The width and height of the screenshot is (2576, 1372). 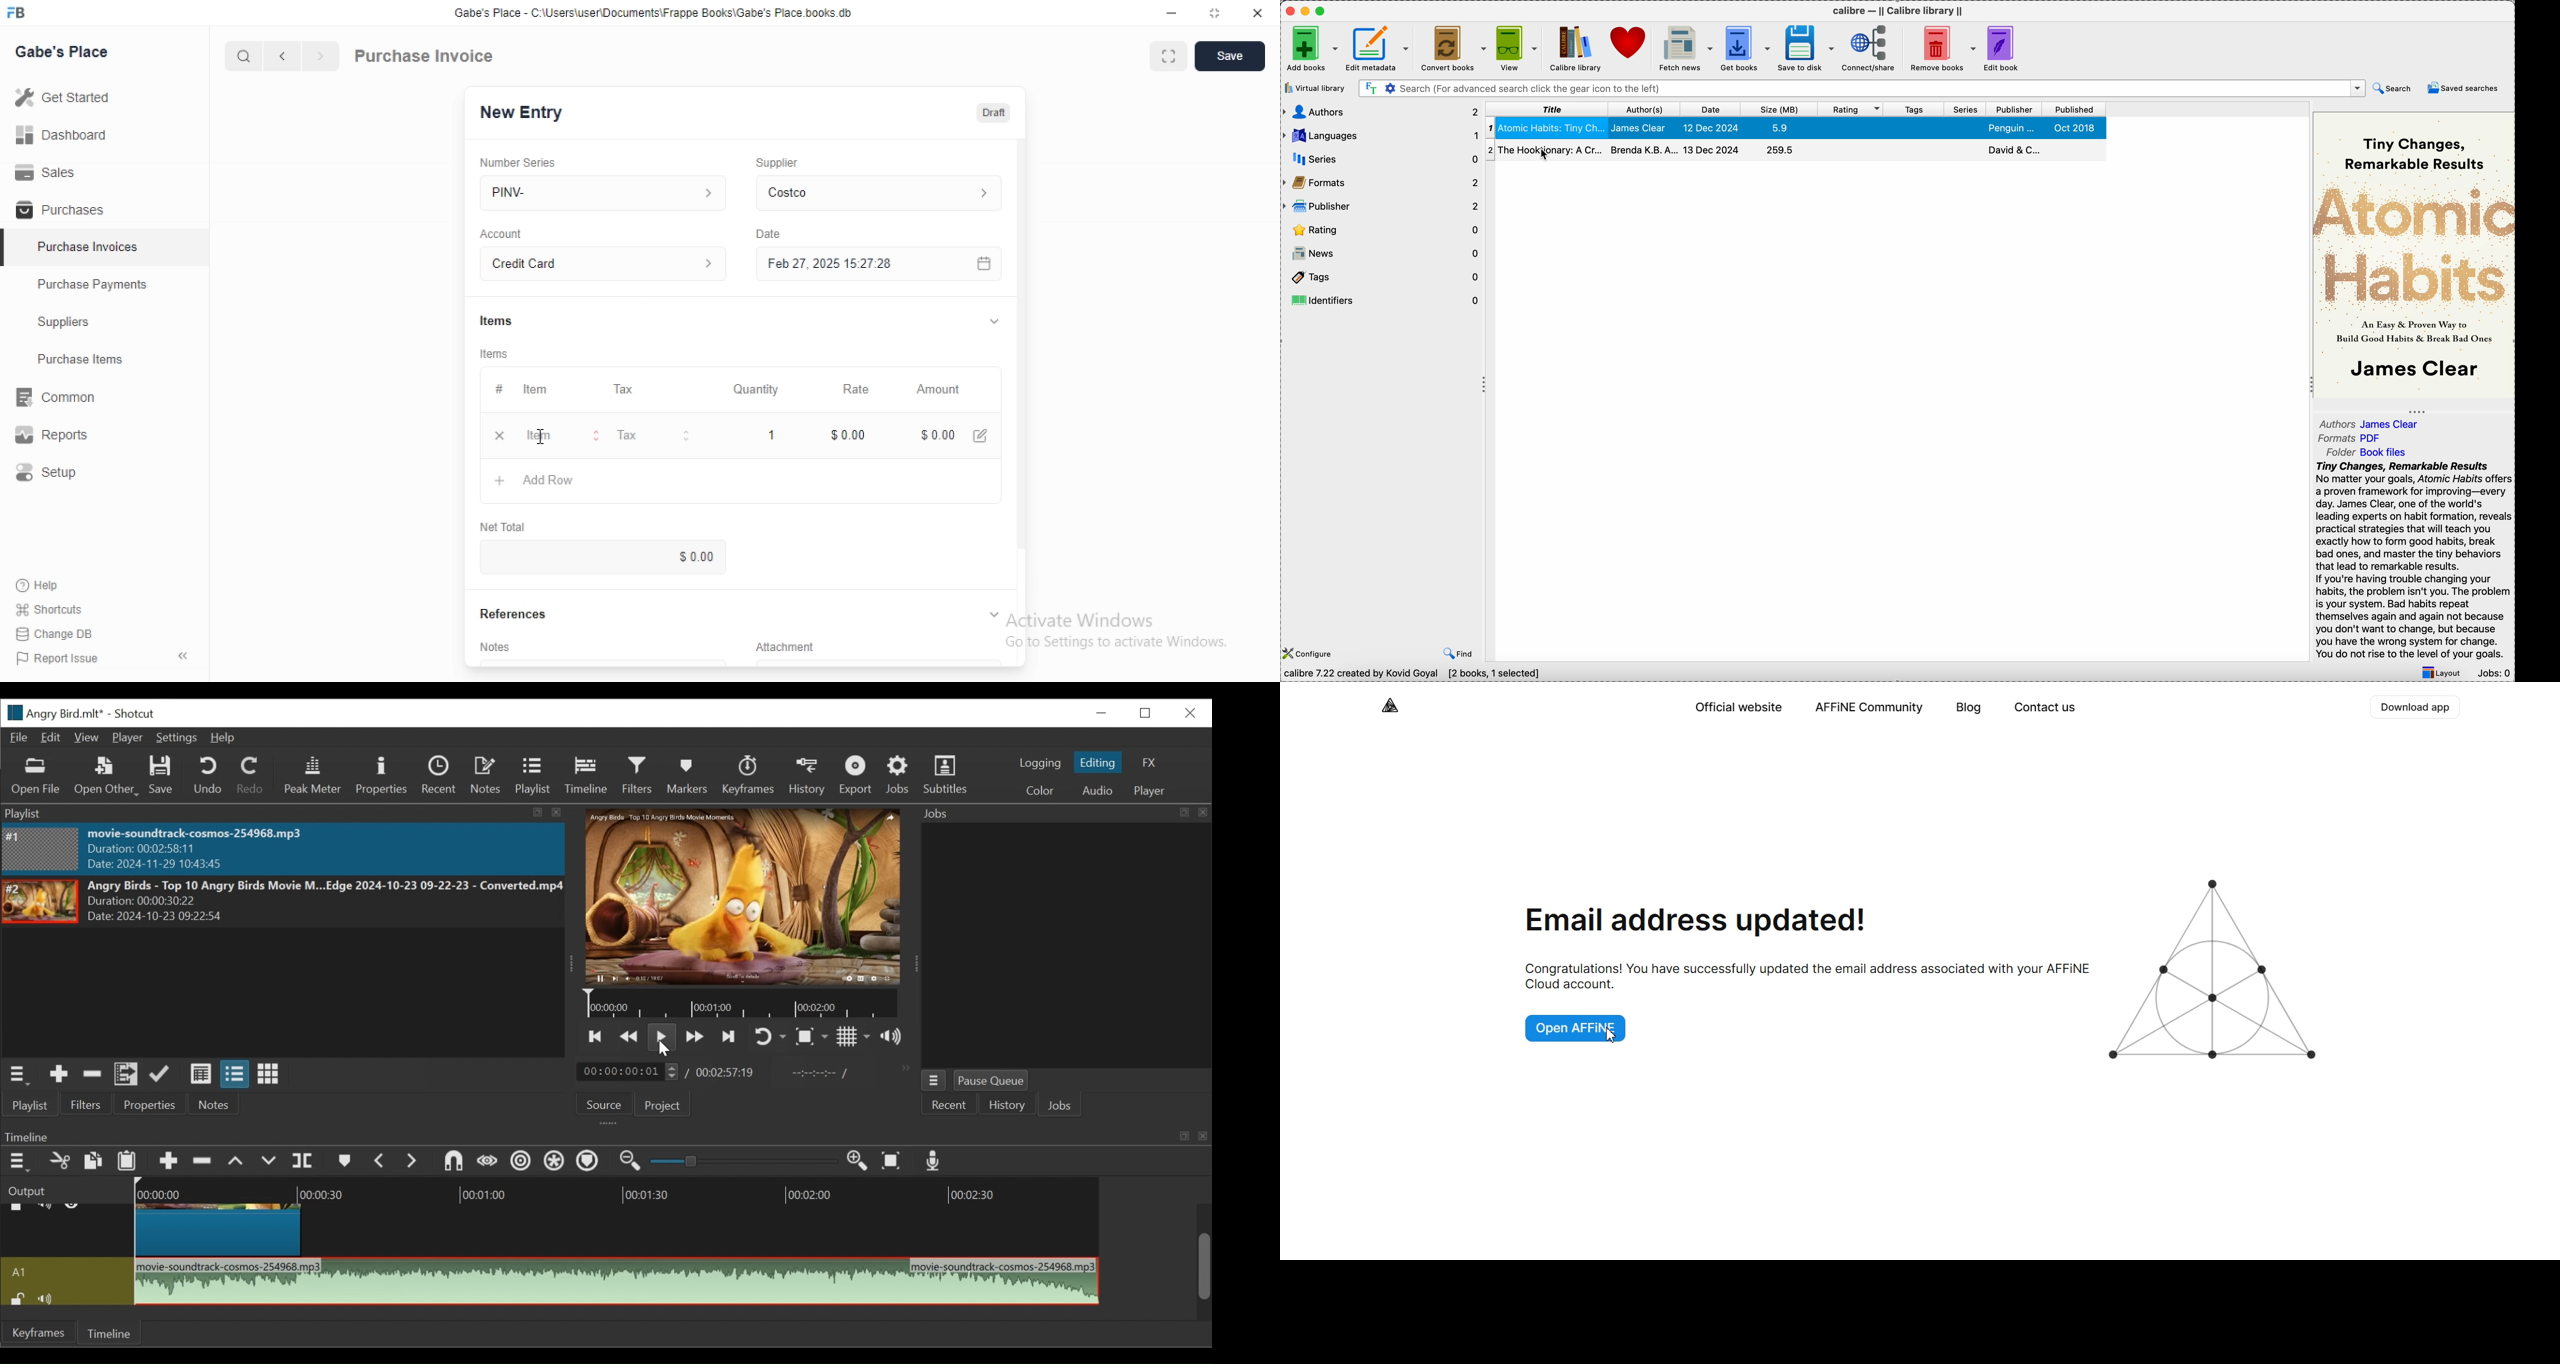 What do you see at coordinates (1171, 13) in the screenshot?
I see `Minimize` at bounding box center [1171, 13].